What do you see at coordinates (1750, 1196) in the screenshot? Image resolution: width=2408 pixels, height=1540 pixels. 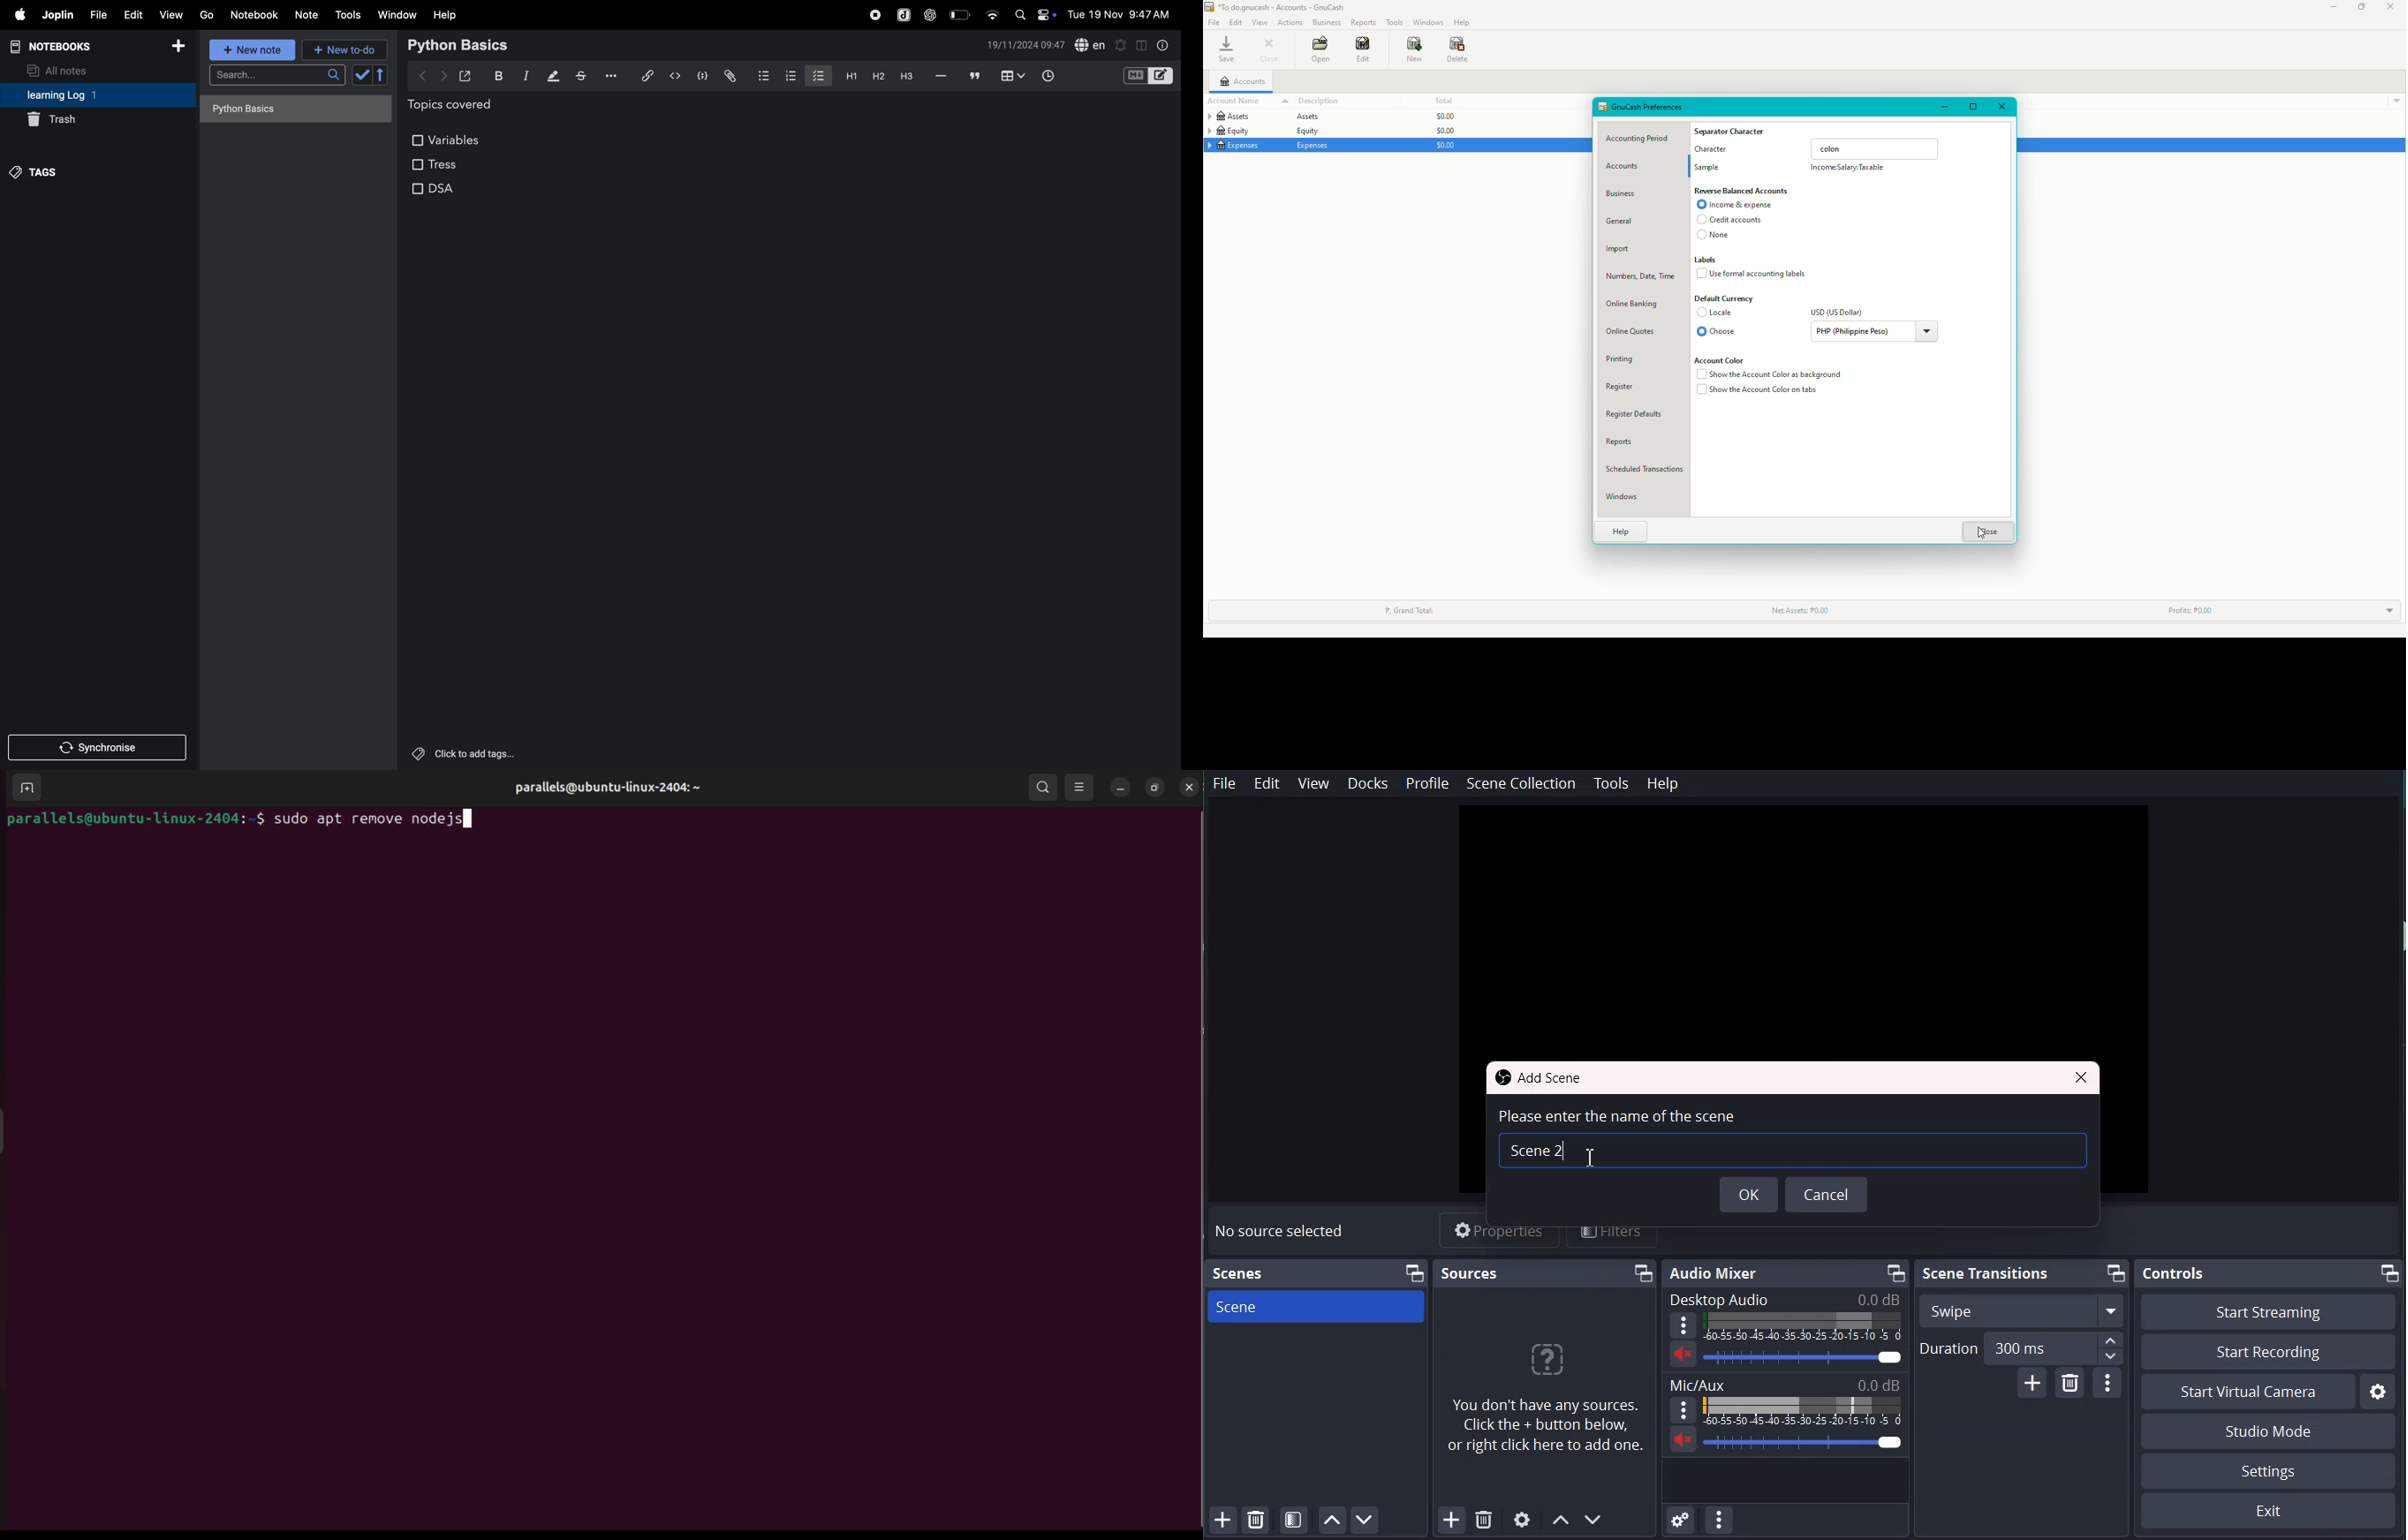 I see `OK` at bounding box center [1750, 1196].